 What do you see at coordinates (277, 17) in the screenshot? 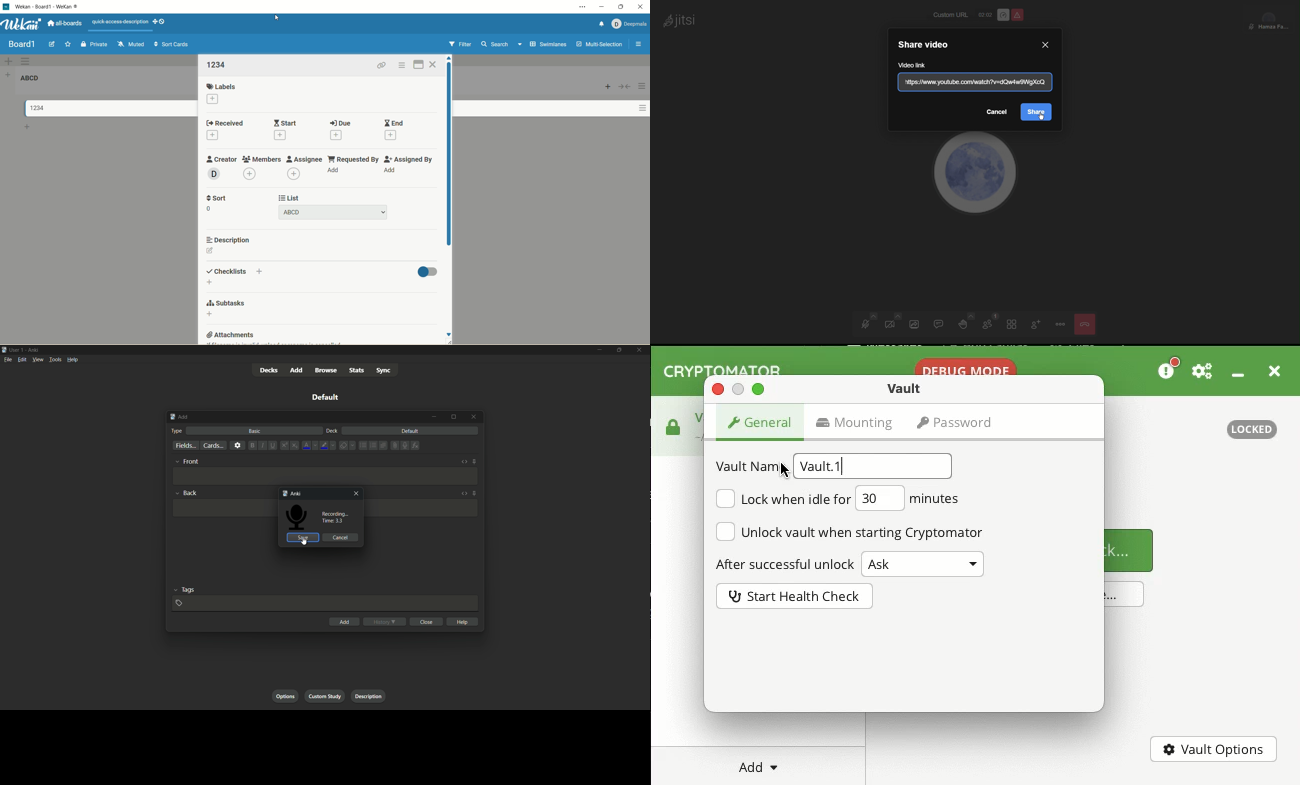
I see `cursor` at bounding box center [277, 17].